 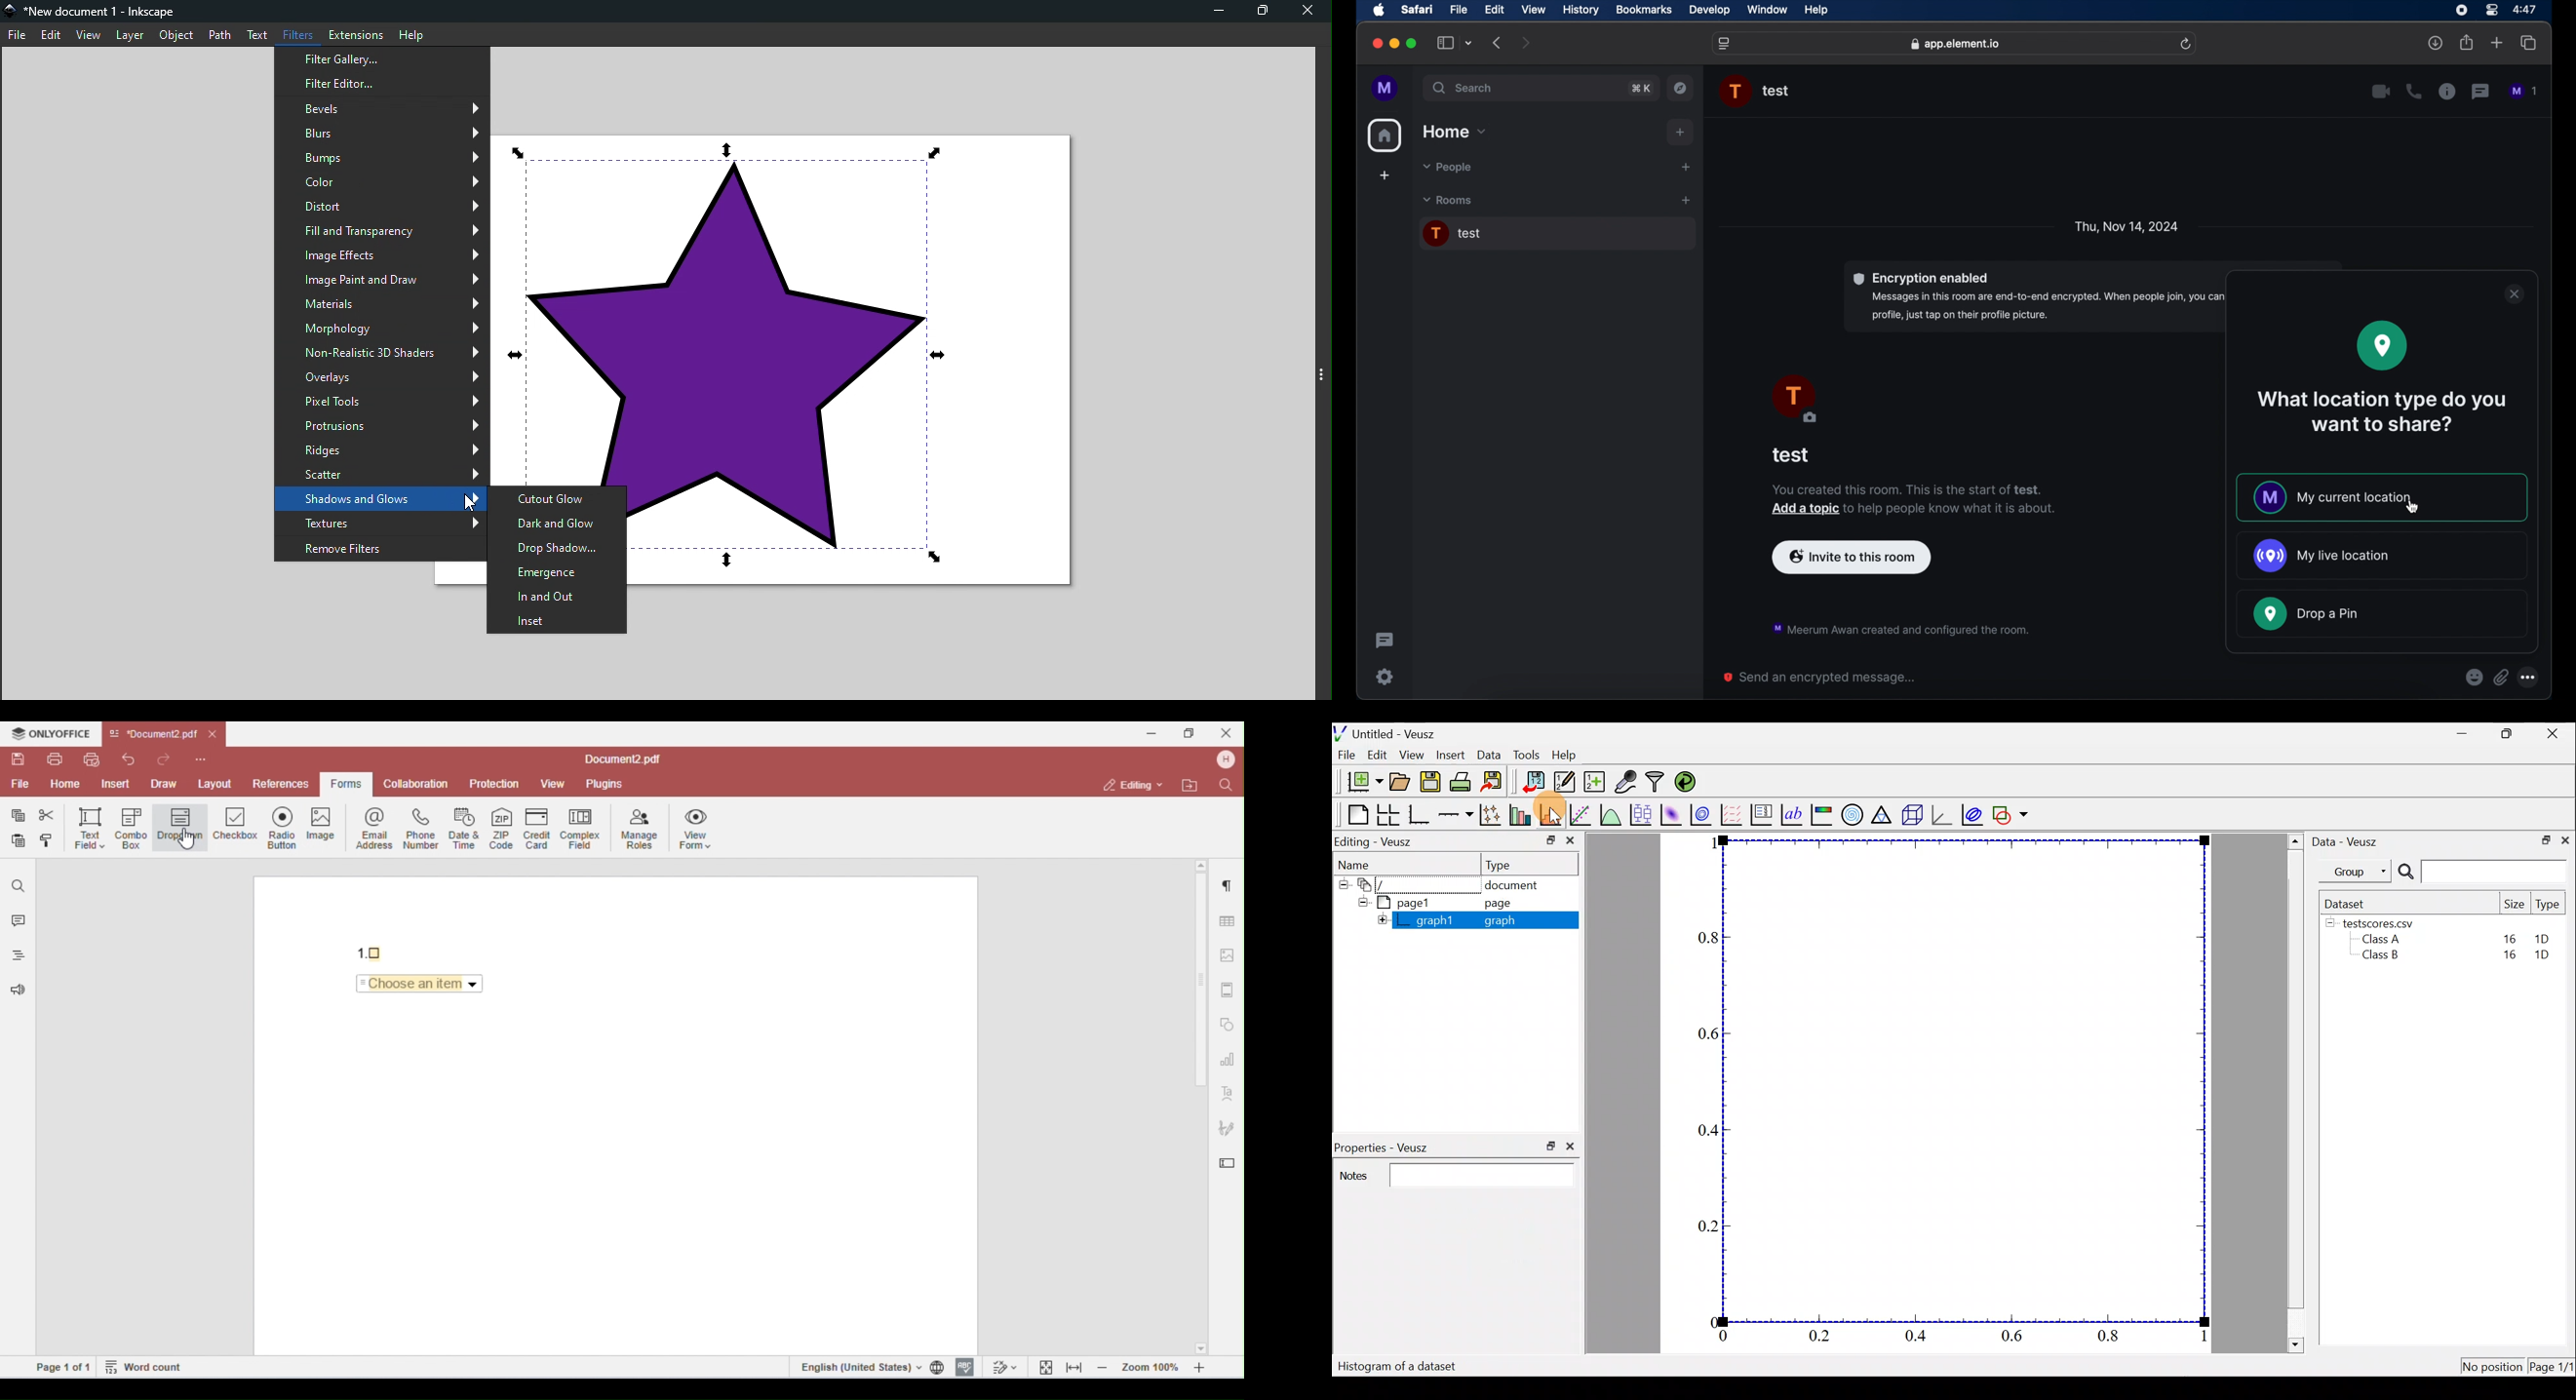 I want to click on Plot bar charts, so click(x=1522, y=815).